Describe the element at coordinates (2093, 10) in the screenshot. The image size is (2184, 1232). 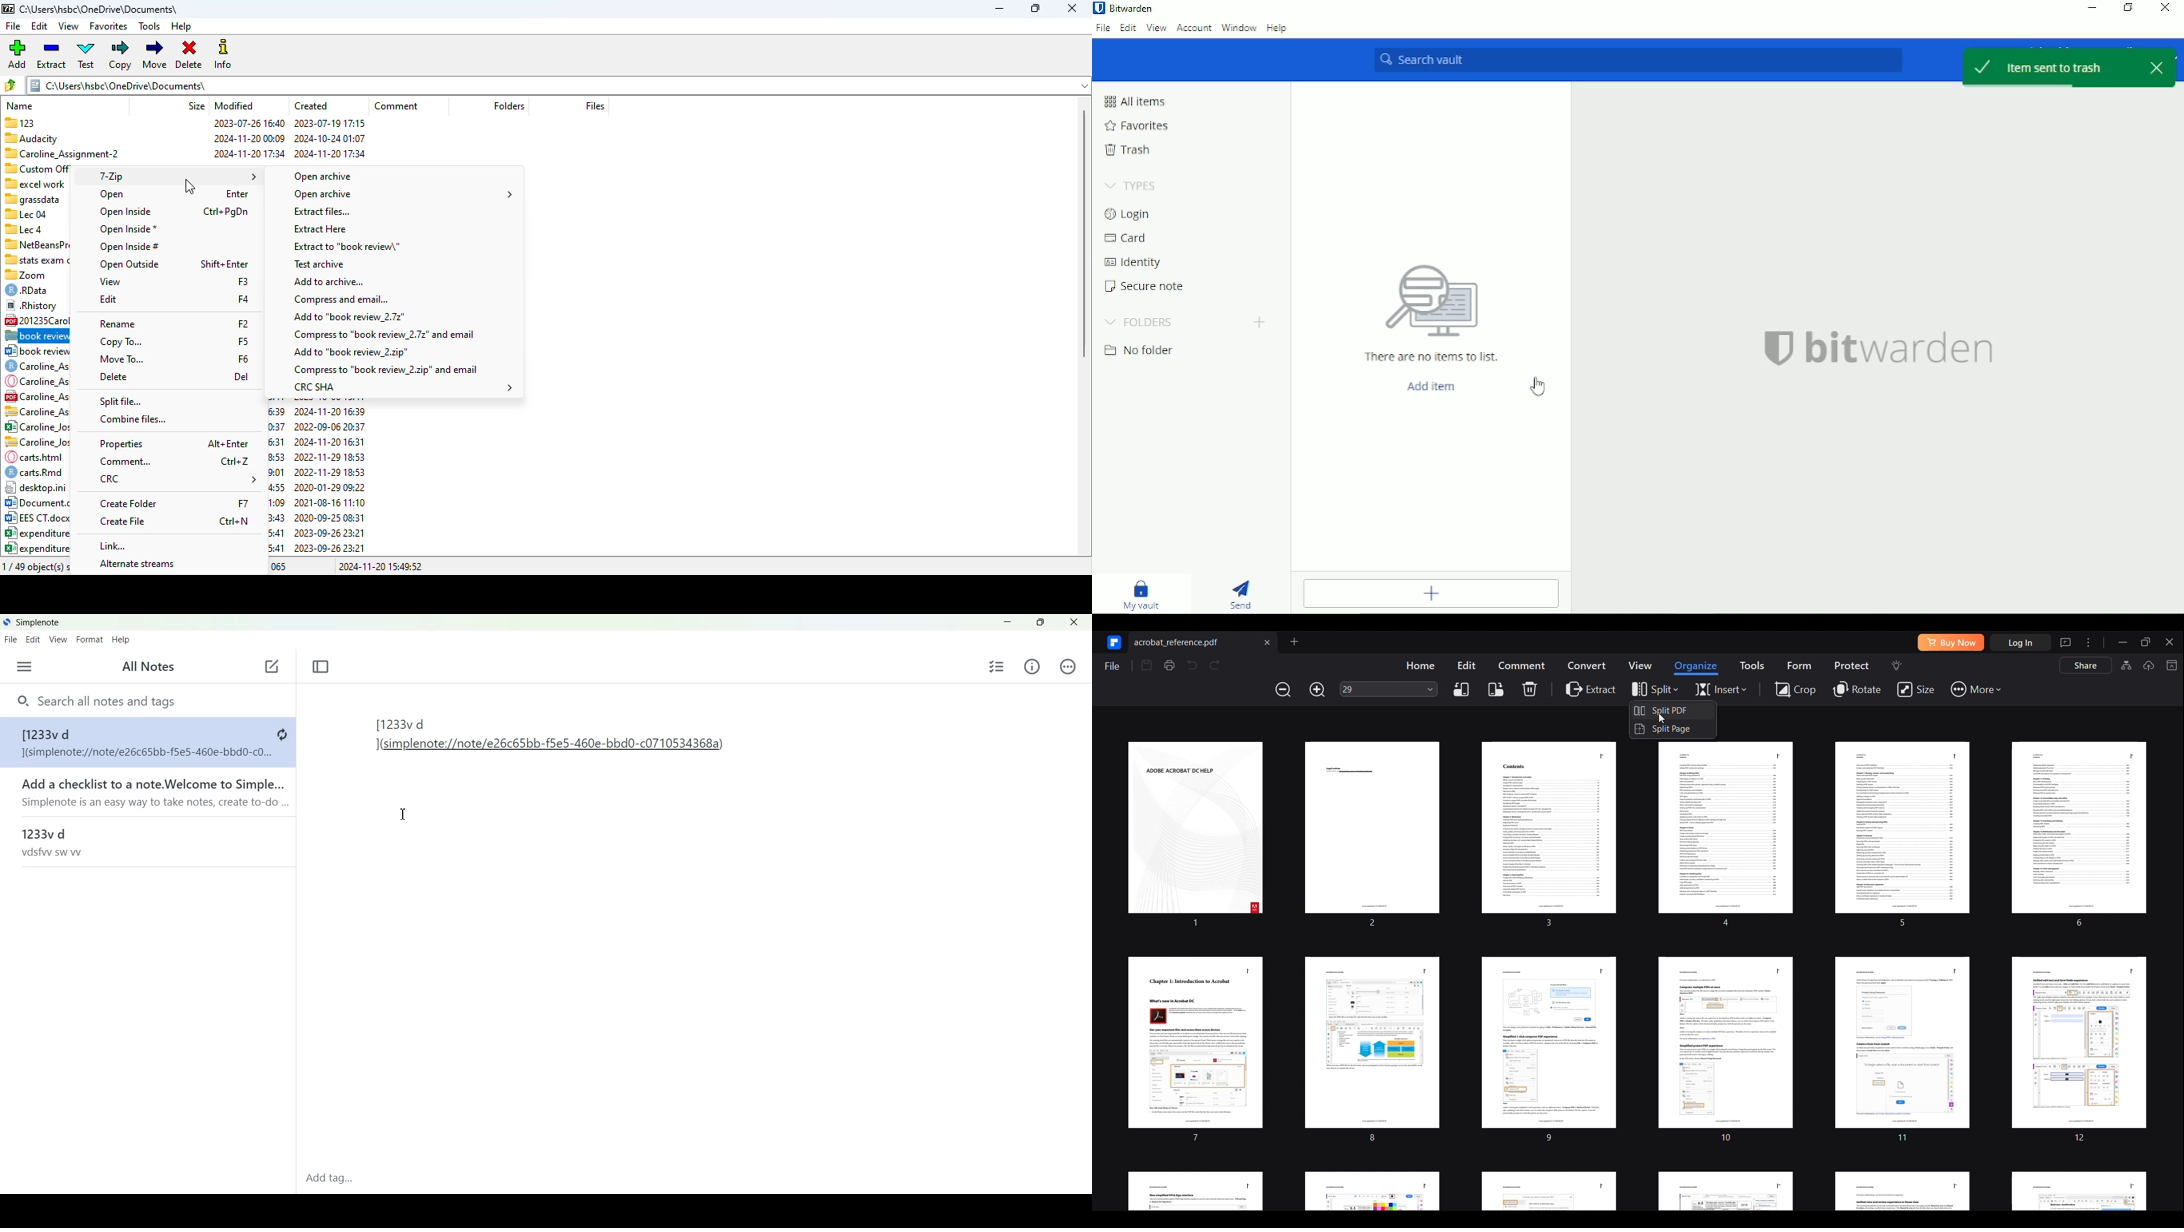
I see `Minimize` at that location.